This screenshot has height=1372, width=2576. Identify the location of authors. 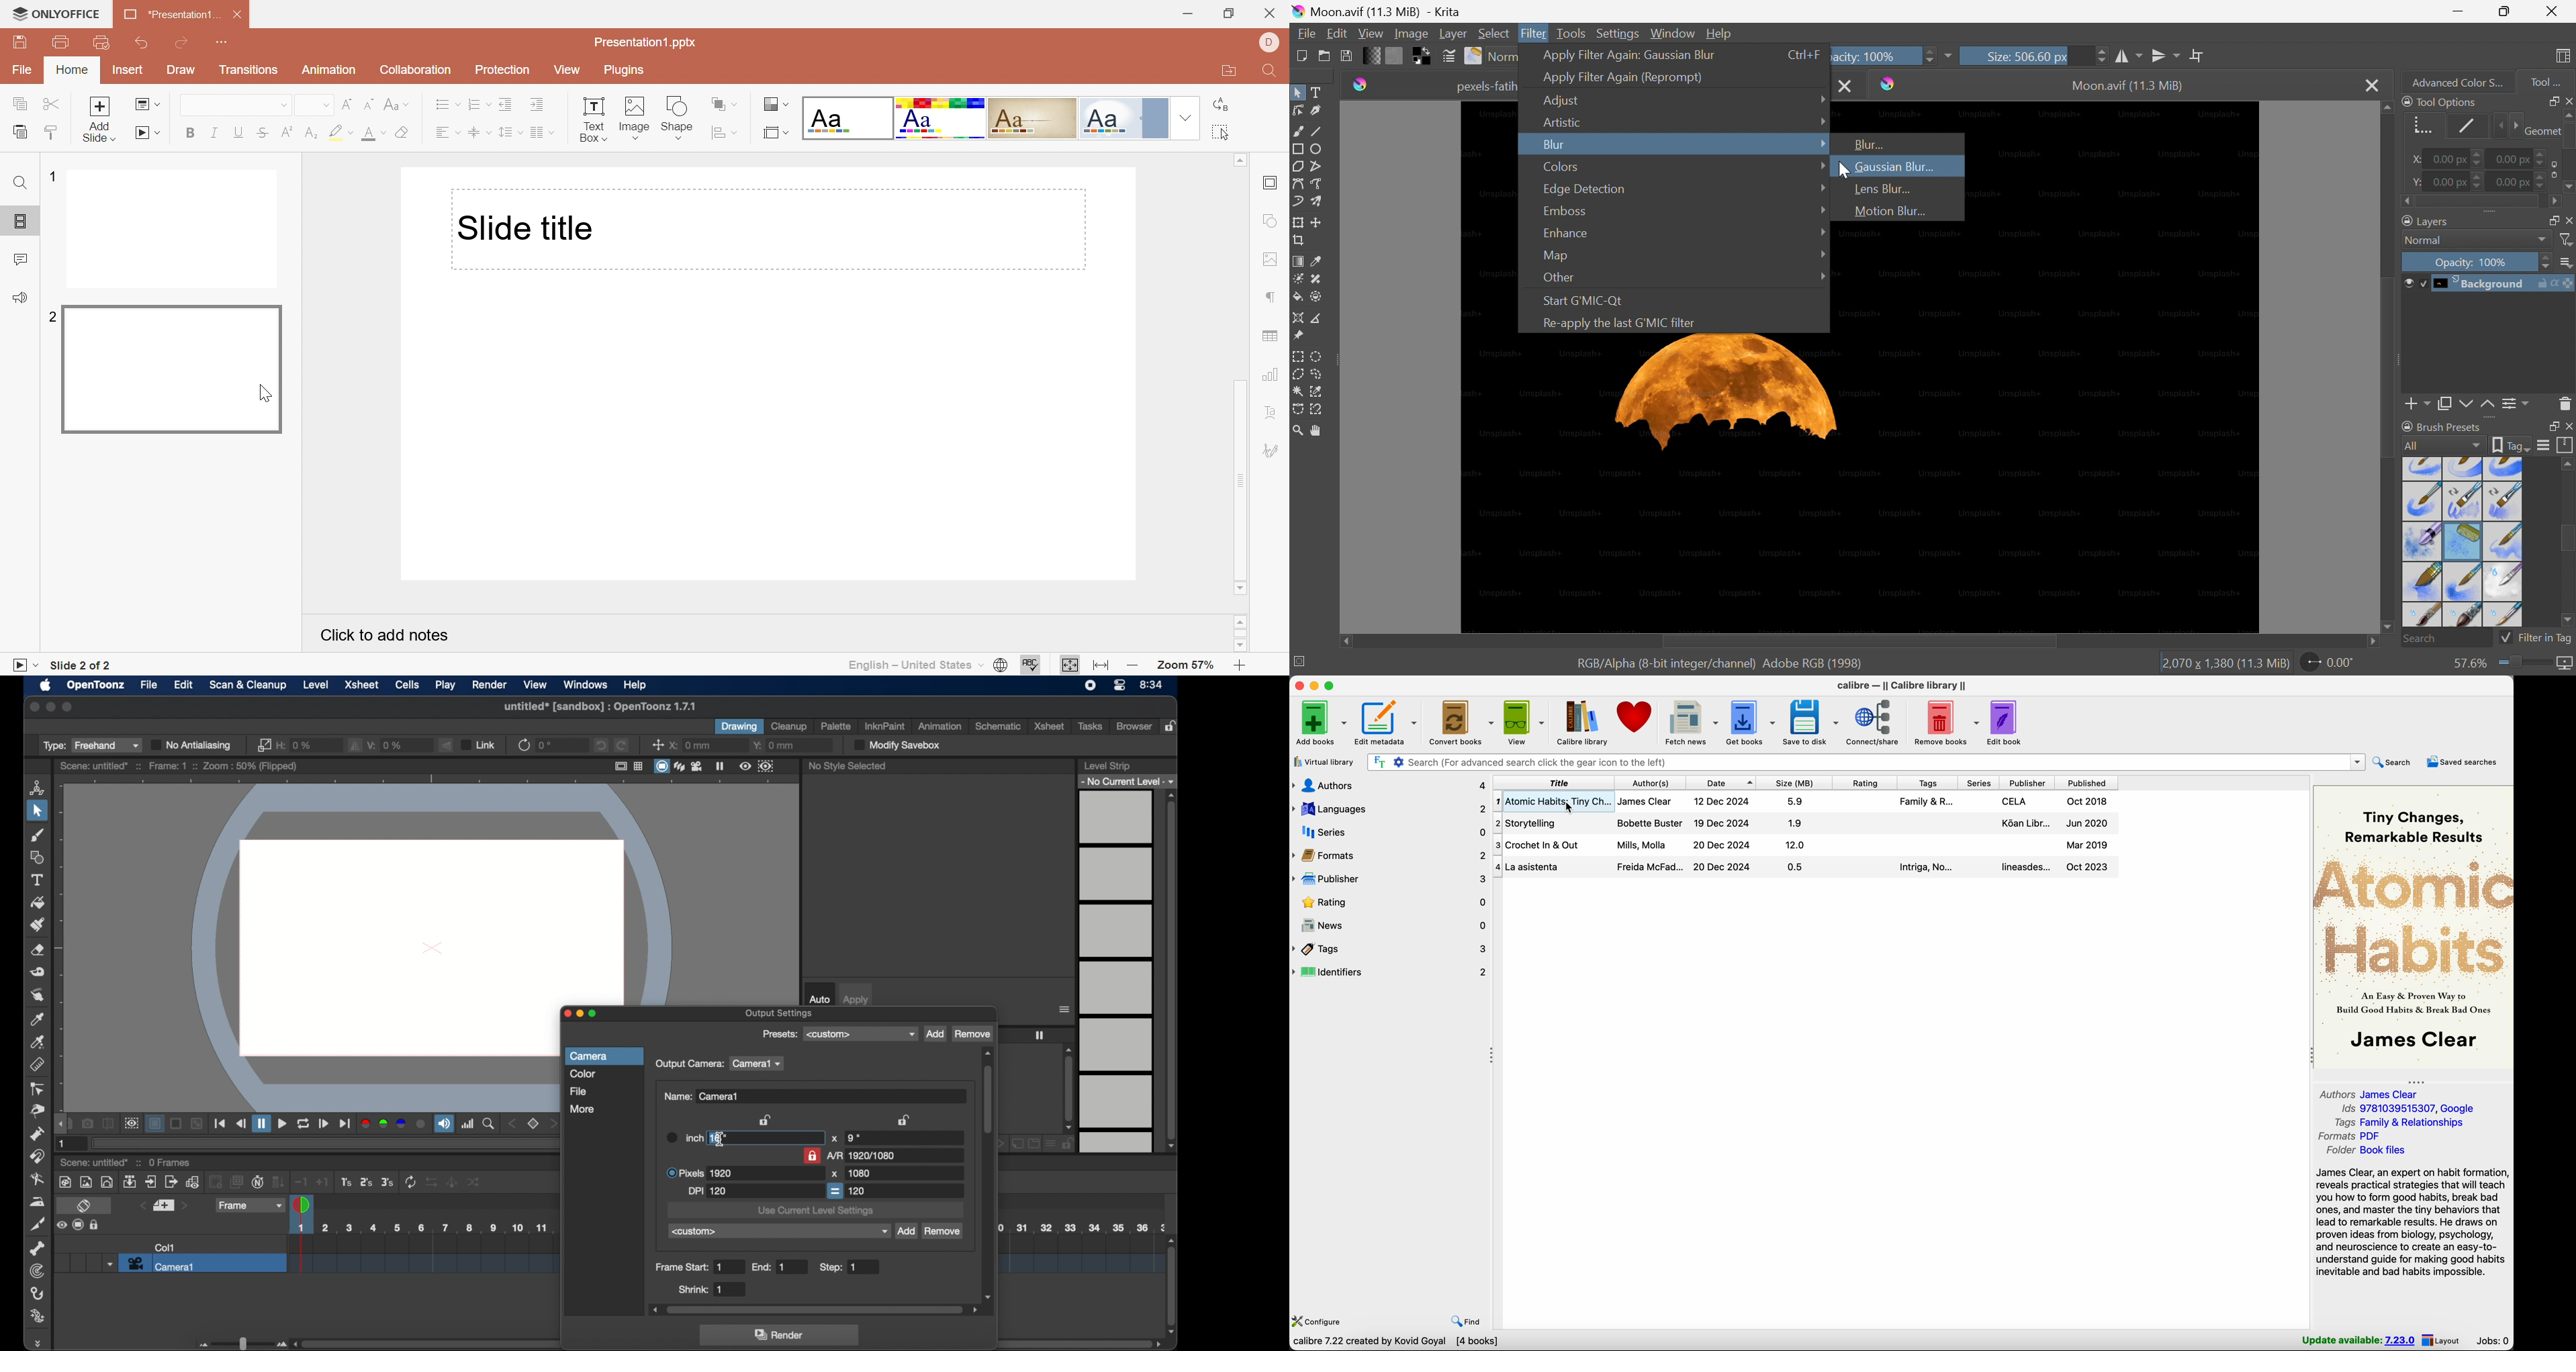
(2371, 1093).